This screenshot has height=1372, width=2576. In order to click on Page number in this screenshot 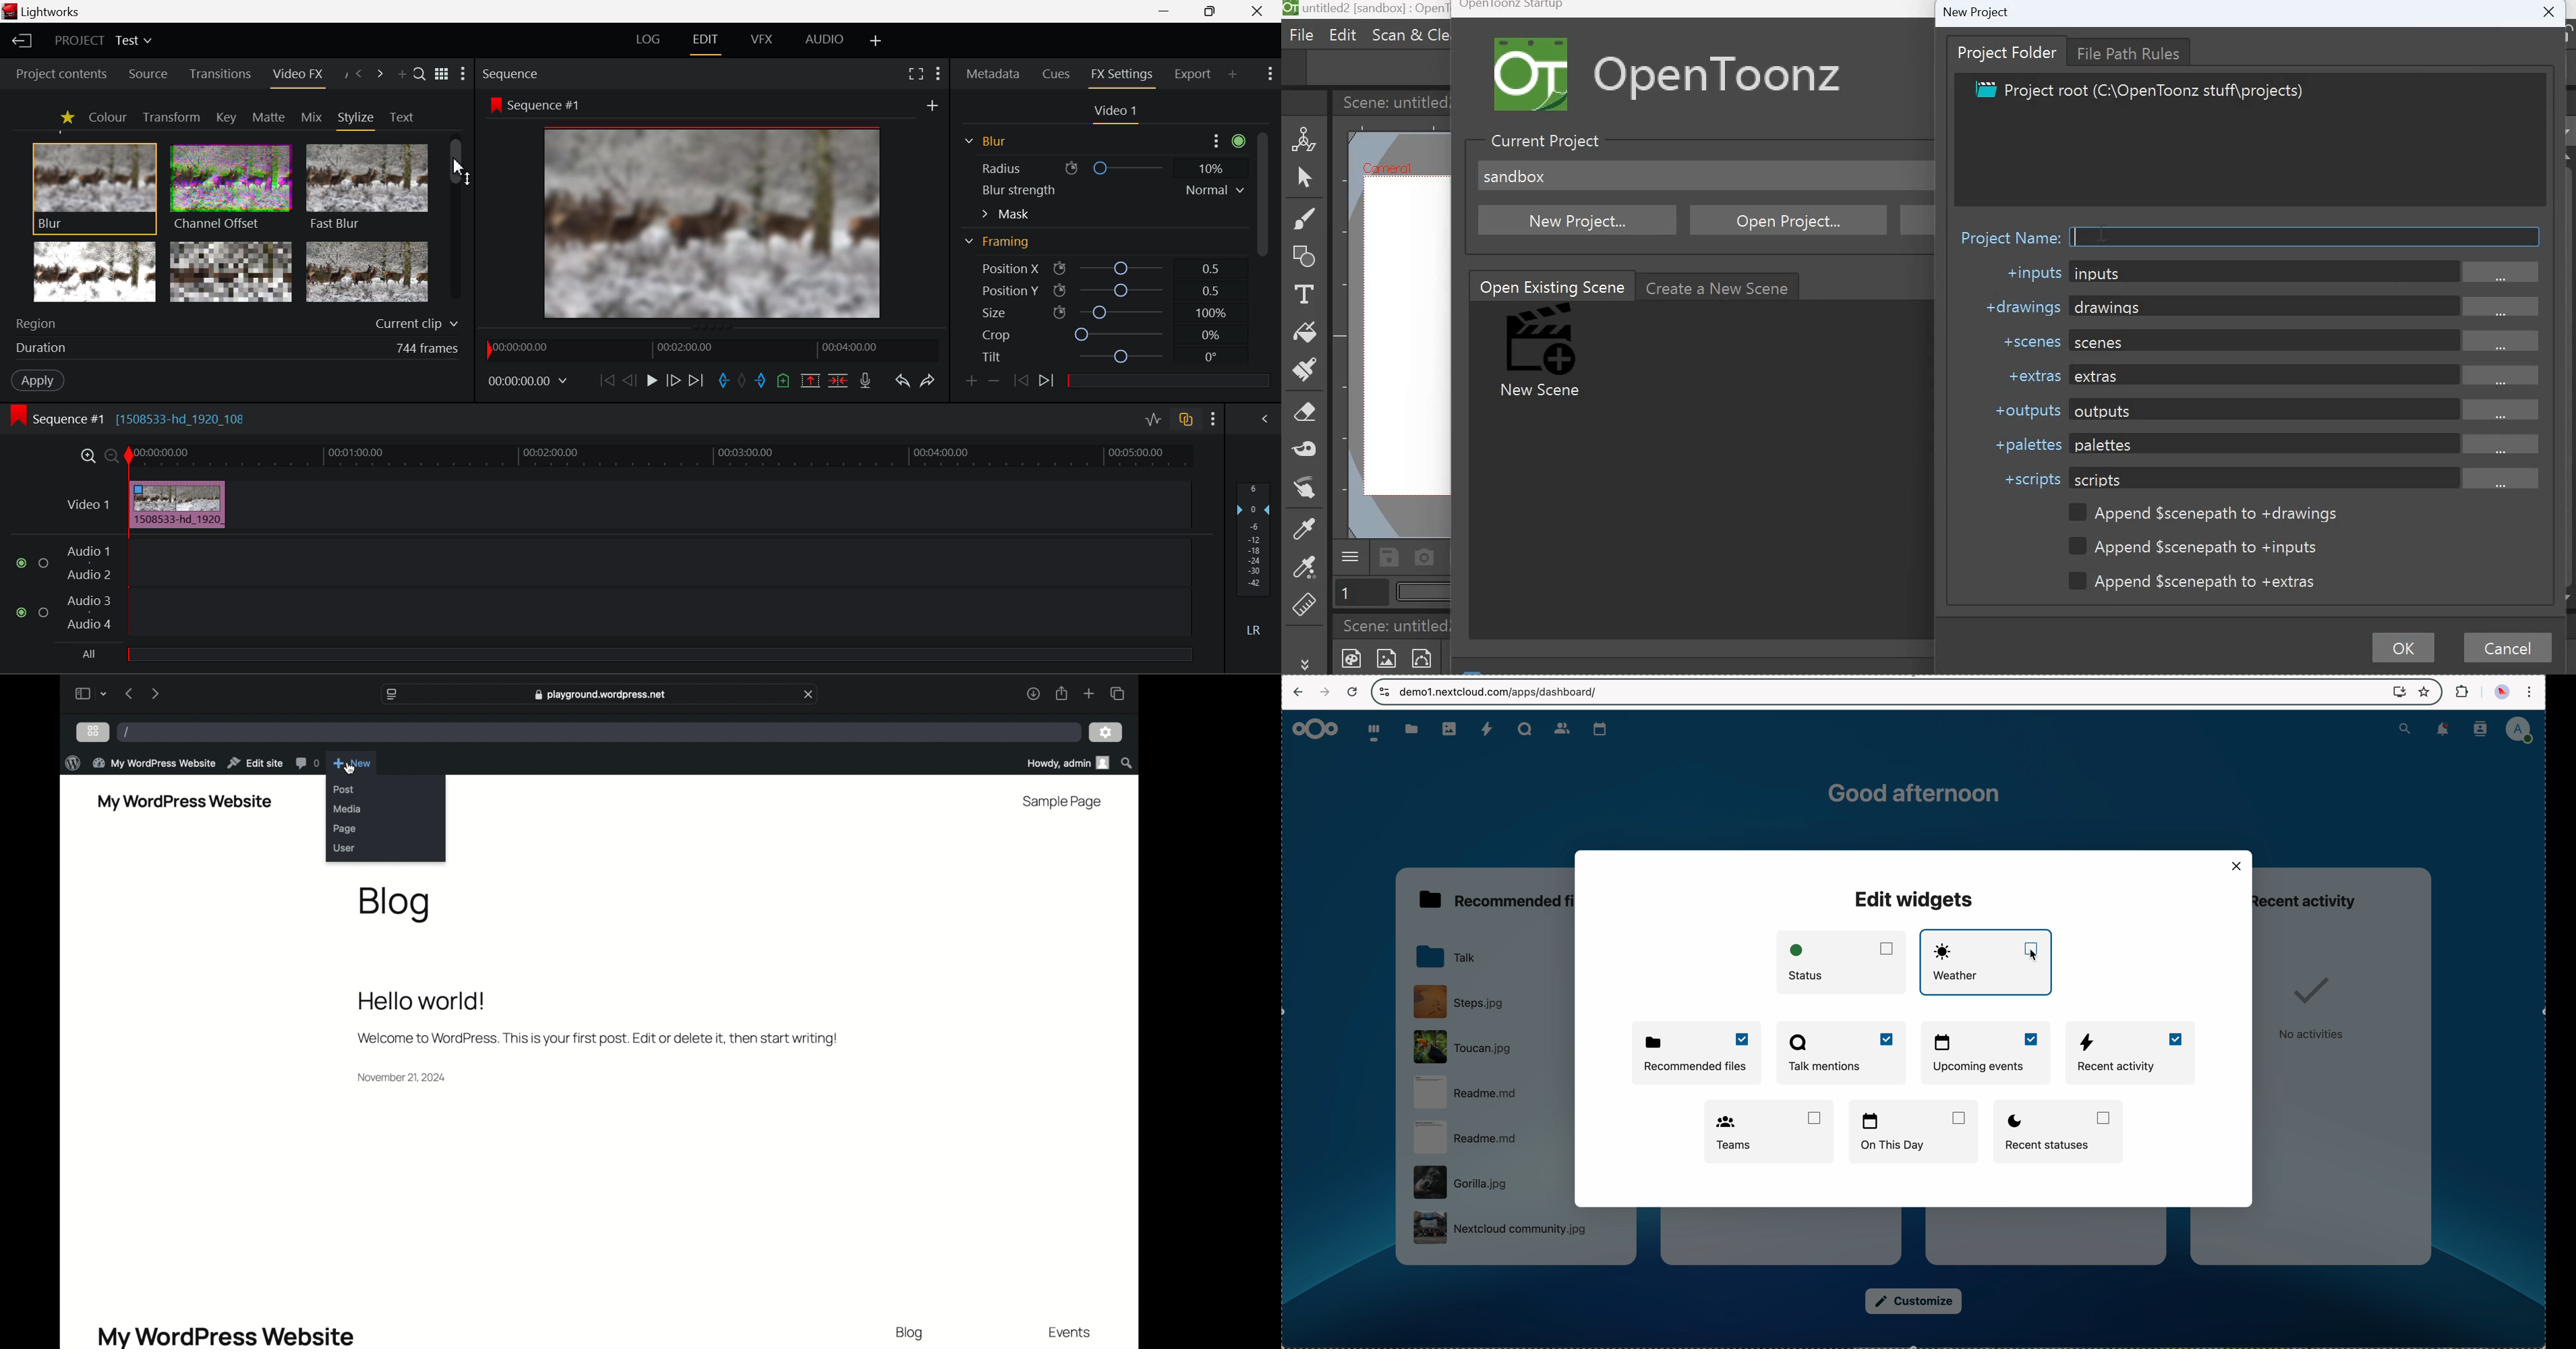, I will do `click(1361, 594)`.